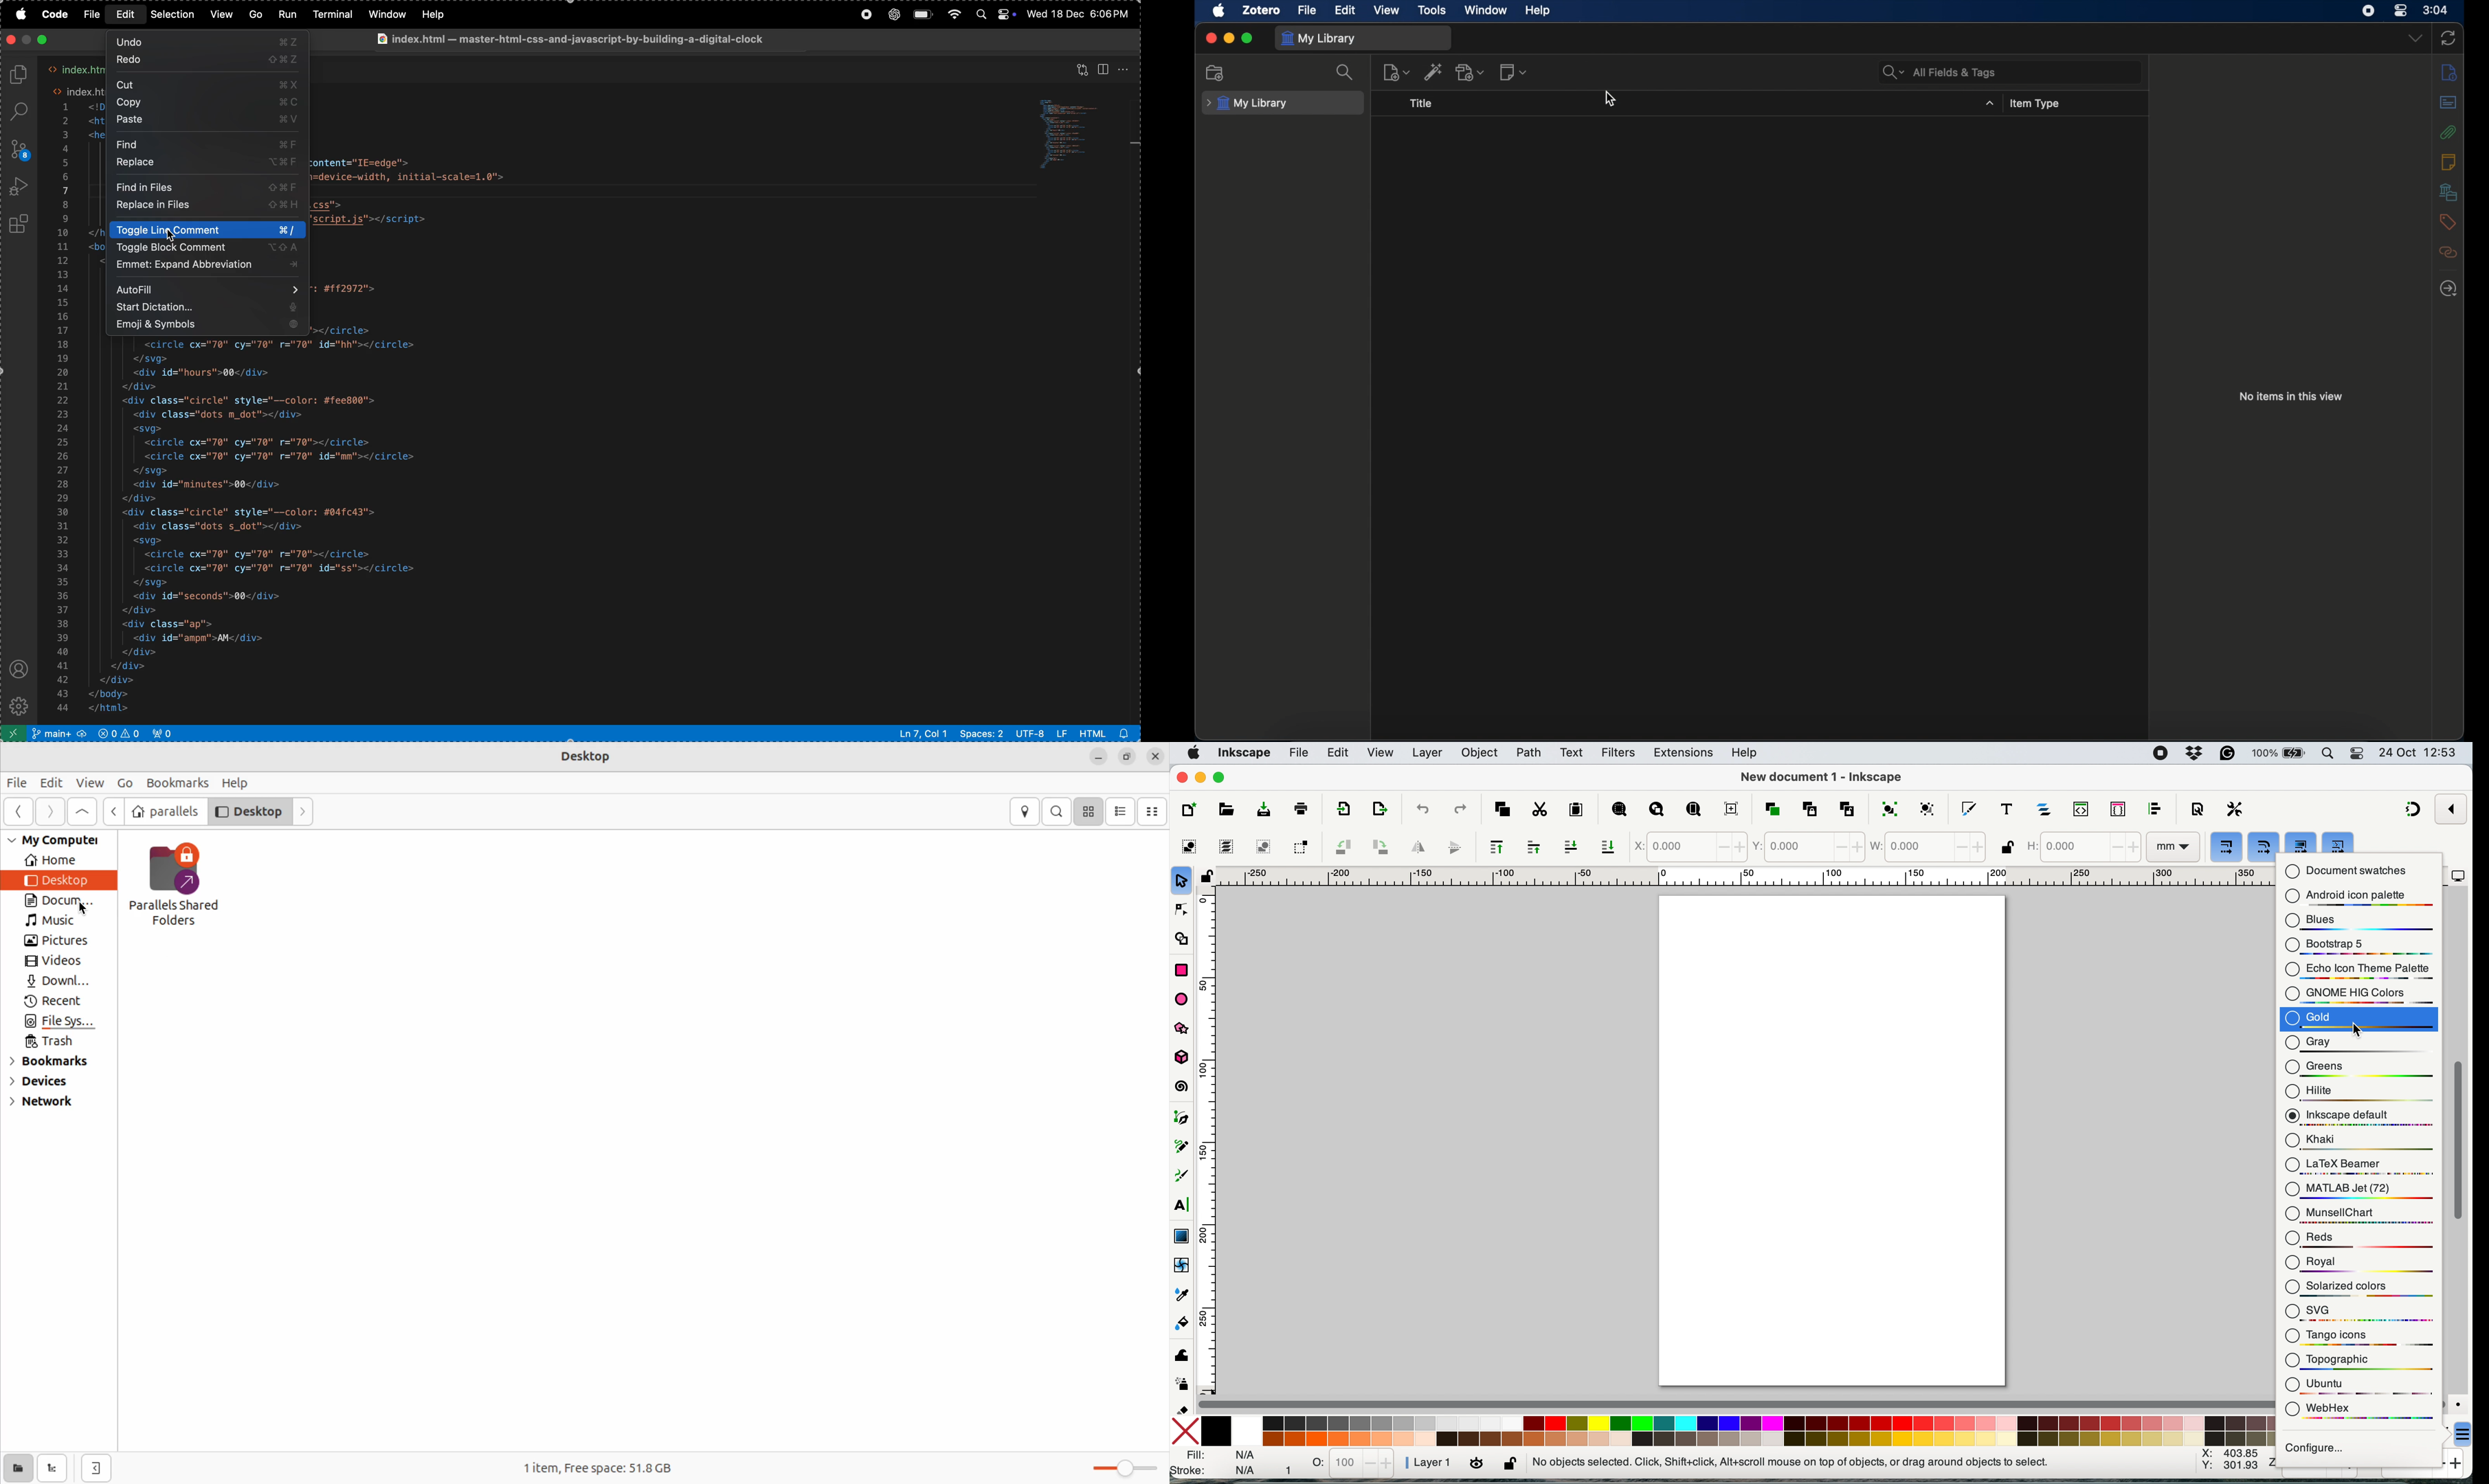  What do you see at coordinates (1211, 38) in the screenshot?
I see `close` at bounding box center [1211, 38].